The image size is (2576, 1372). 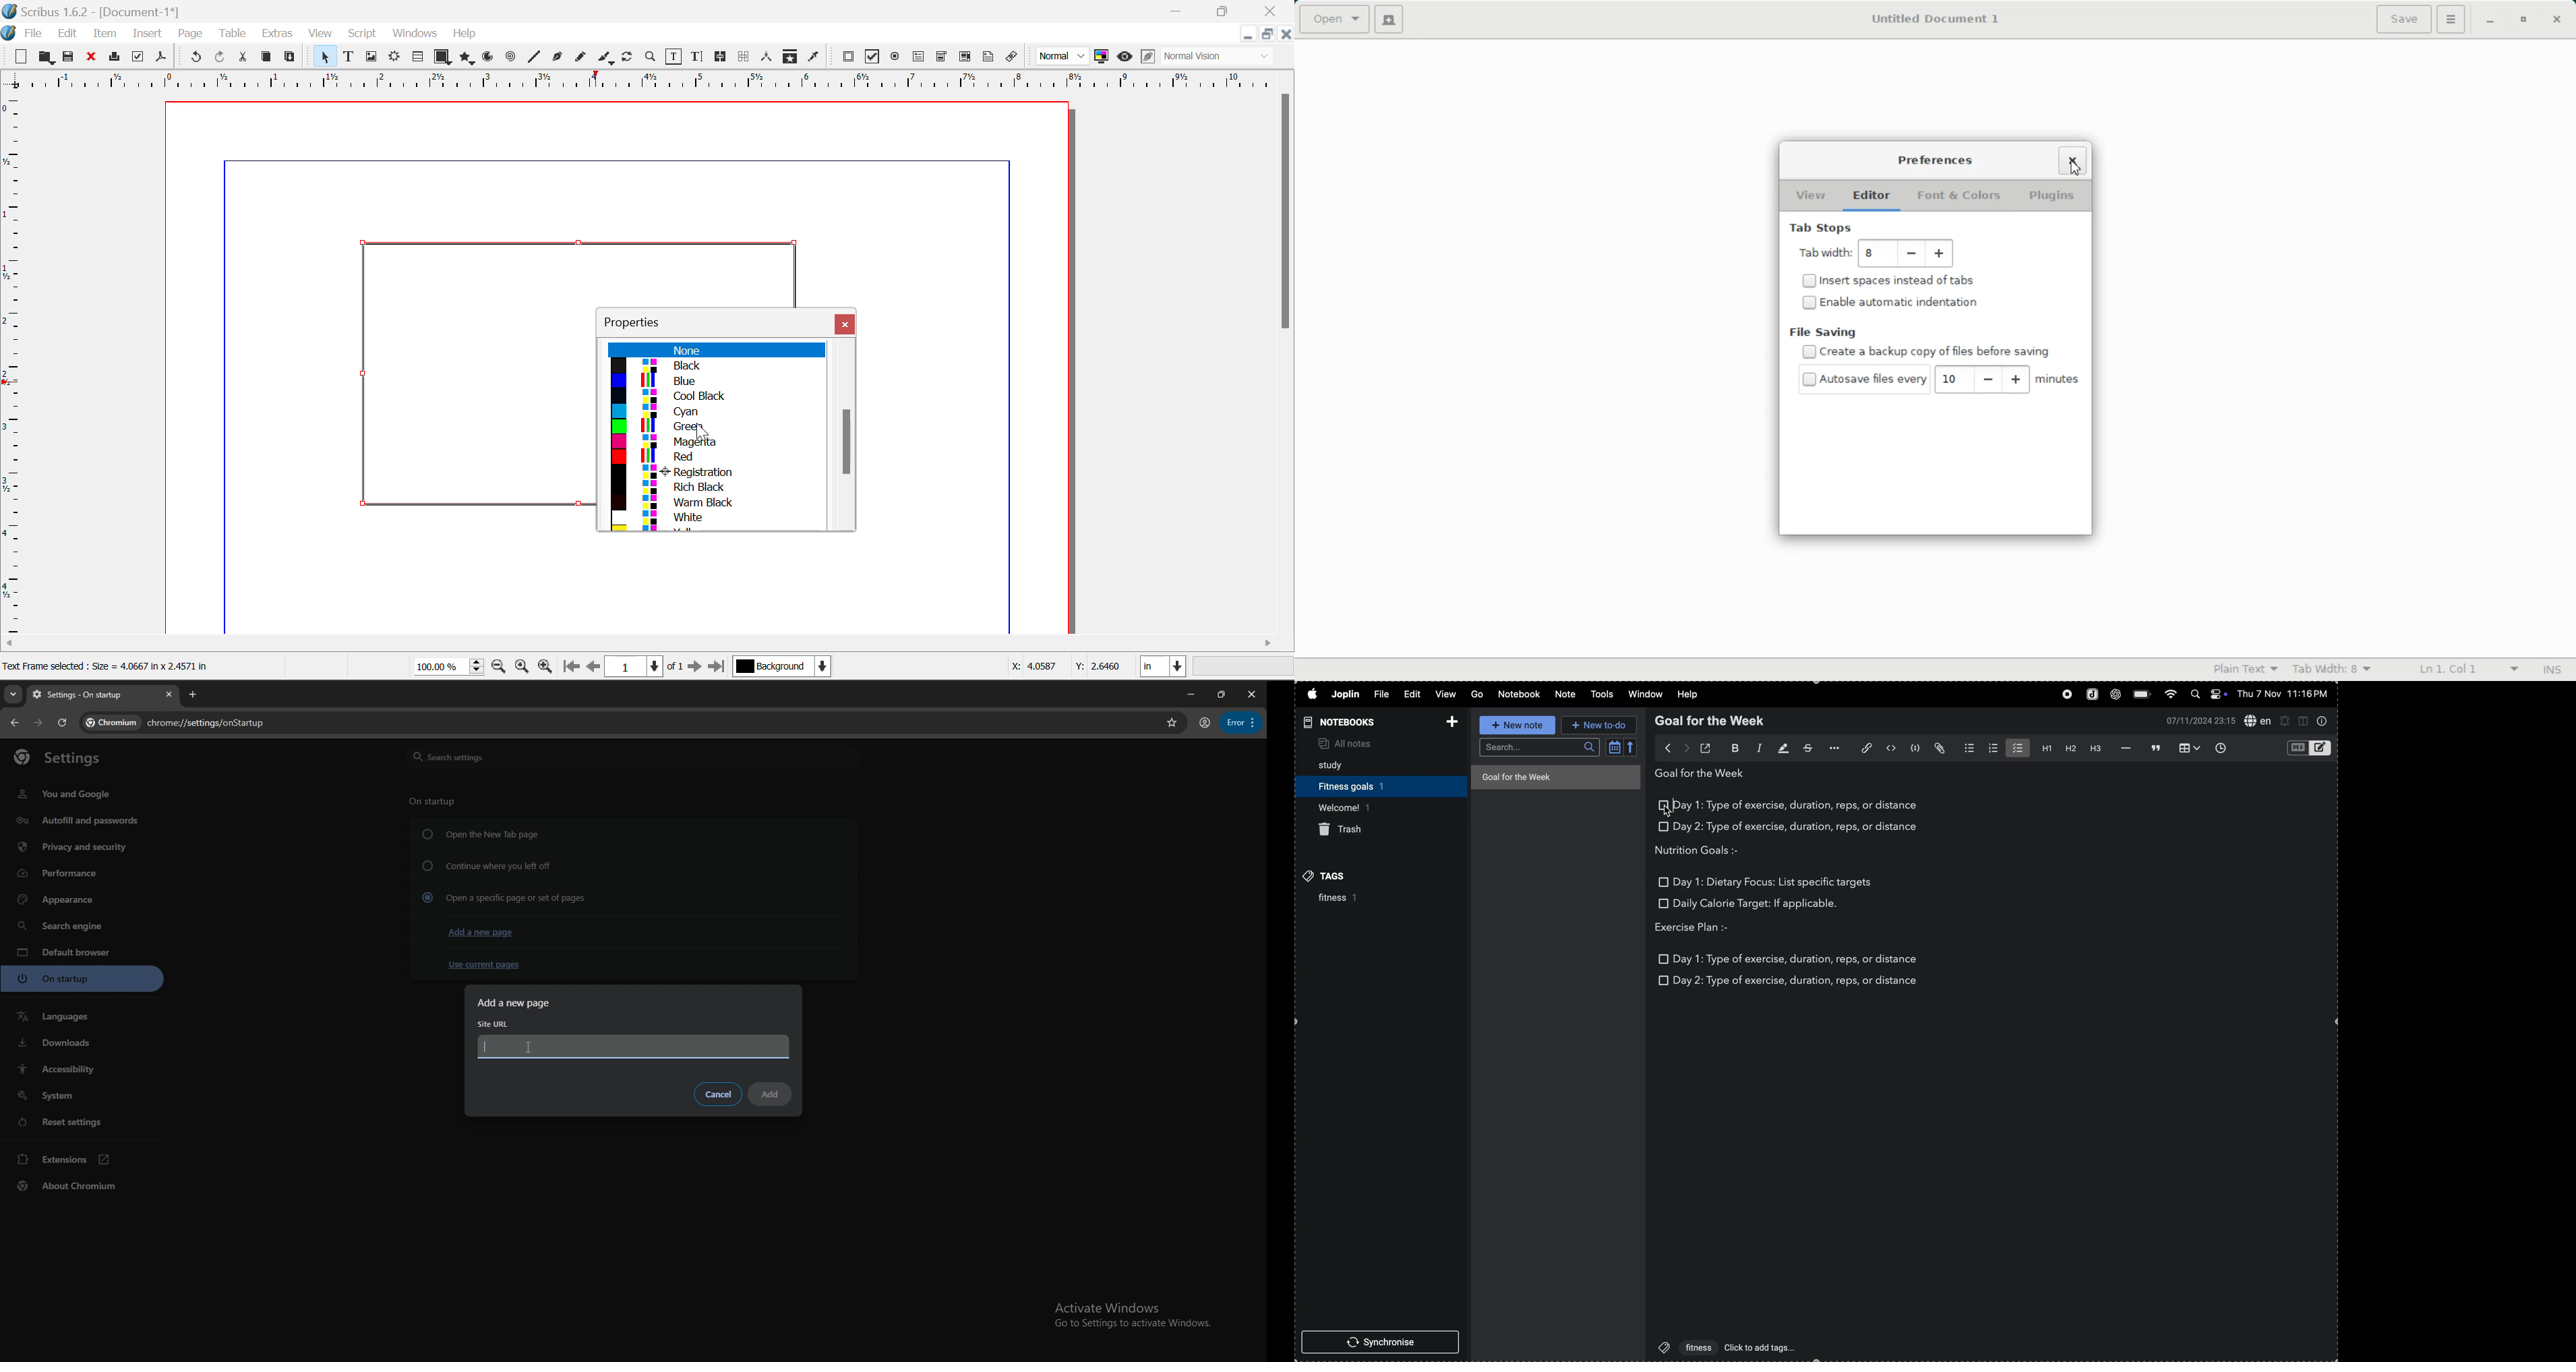 What do you see at coordinates (1337, 763) in the screenshot?
I see `study` at bounding box center [1337, 763].